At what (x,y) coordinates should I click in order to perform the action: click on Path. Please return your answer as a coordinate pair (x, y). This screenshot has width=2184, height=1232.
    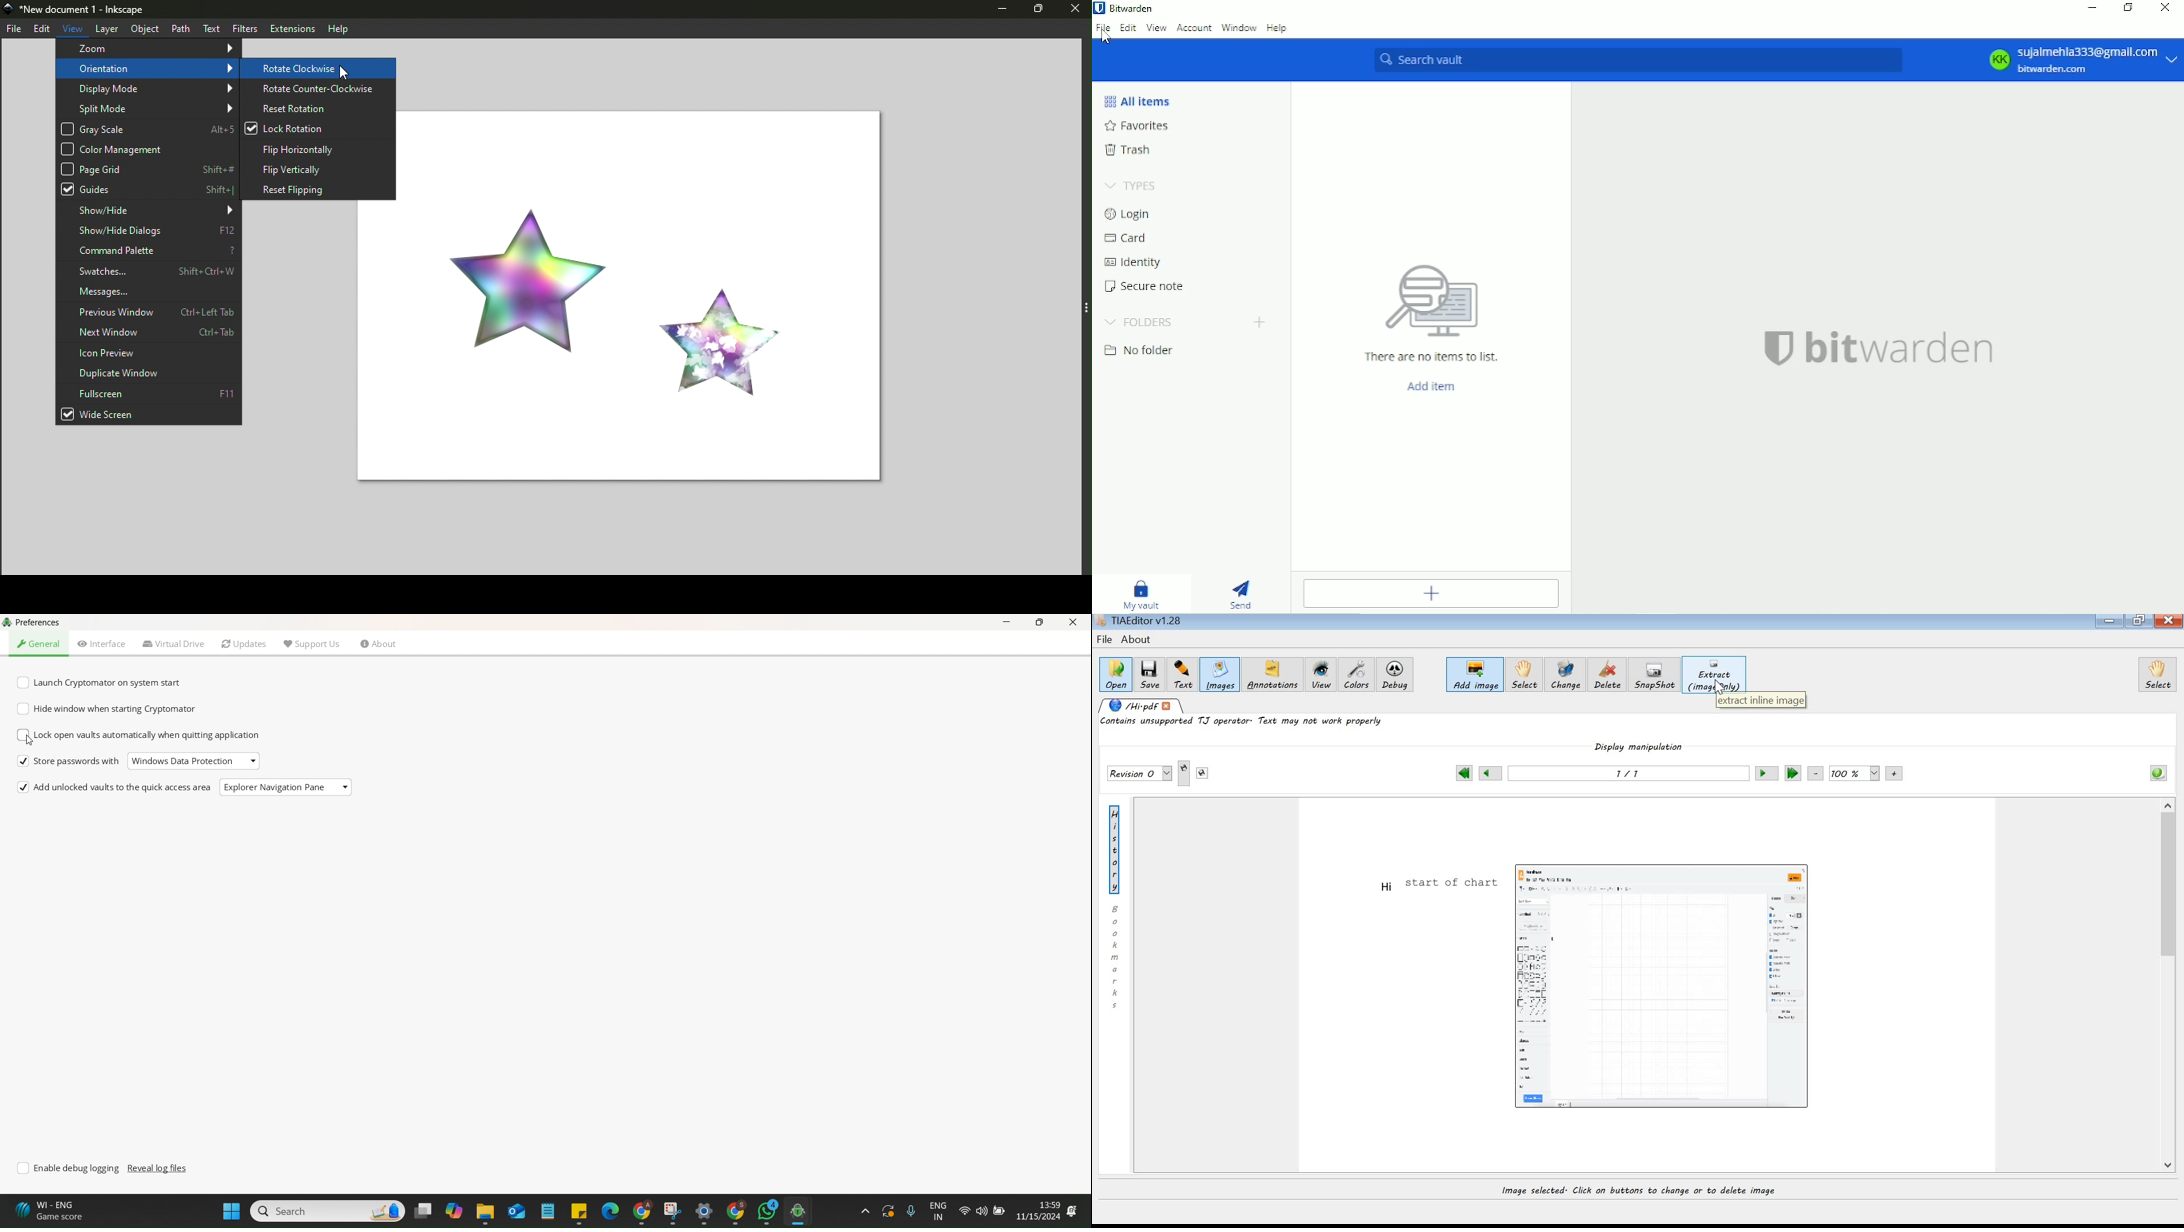
    Looking at the image, I should click on (180, 28).